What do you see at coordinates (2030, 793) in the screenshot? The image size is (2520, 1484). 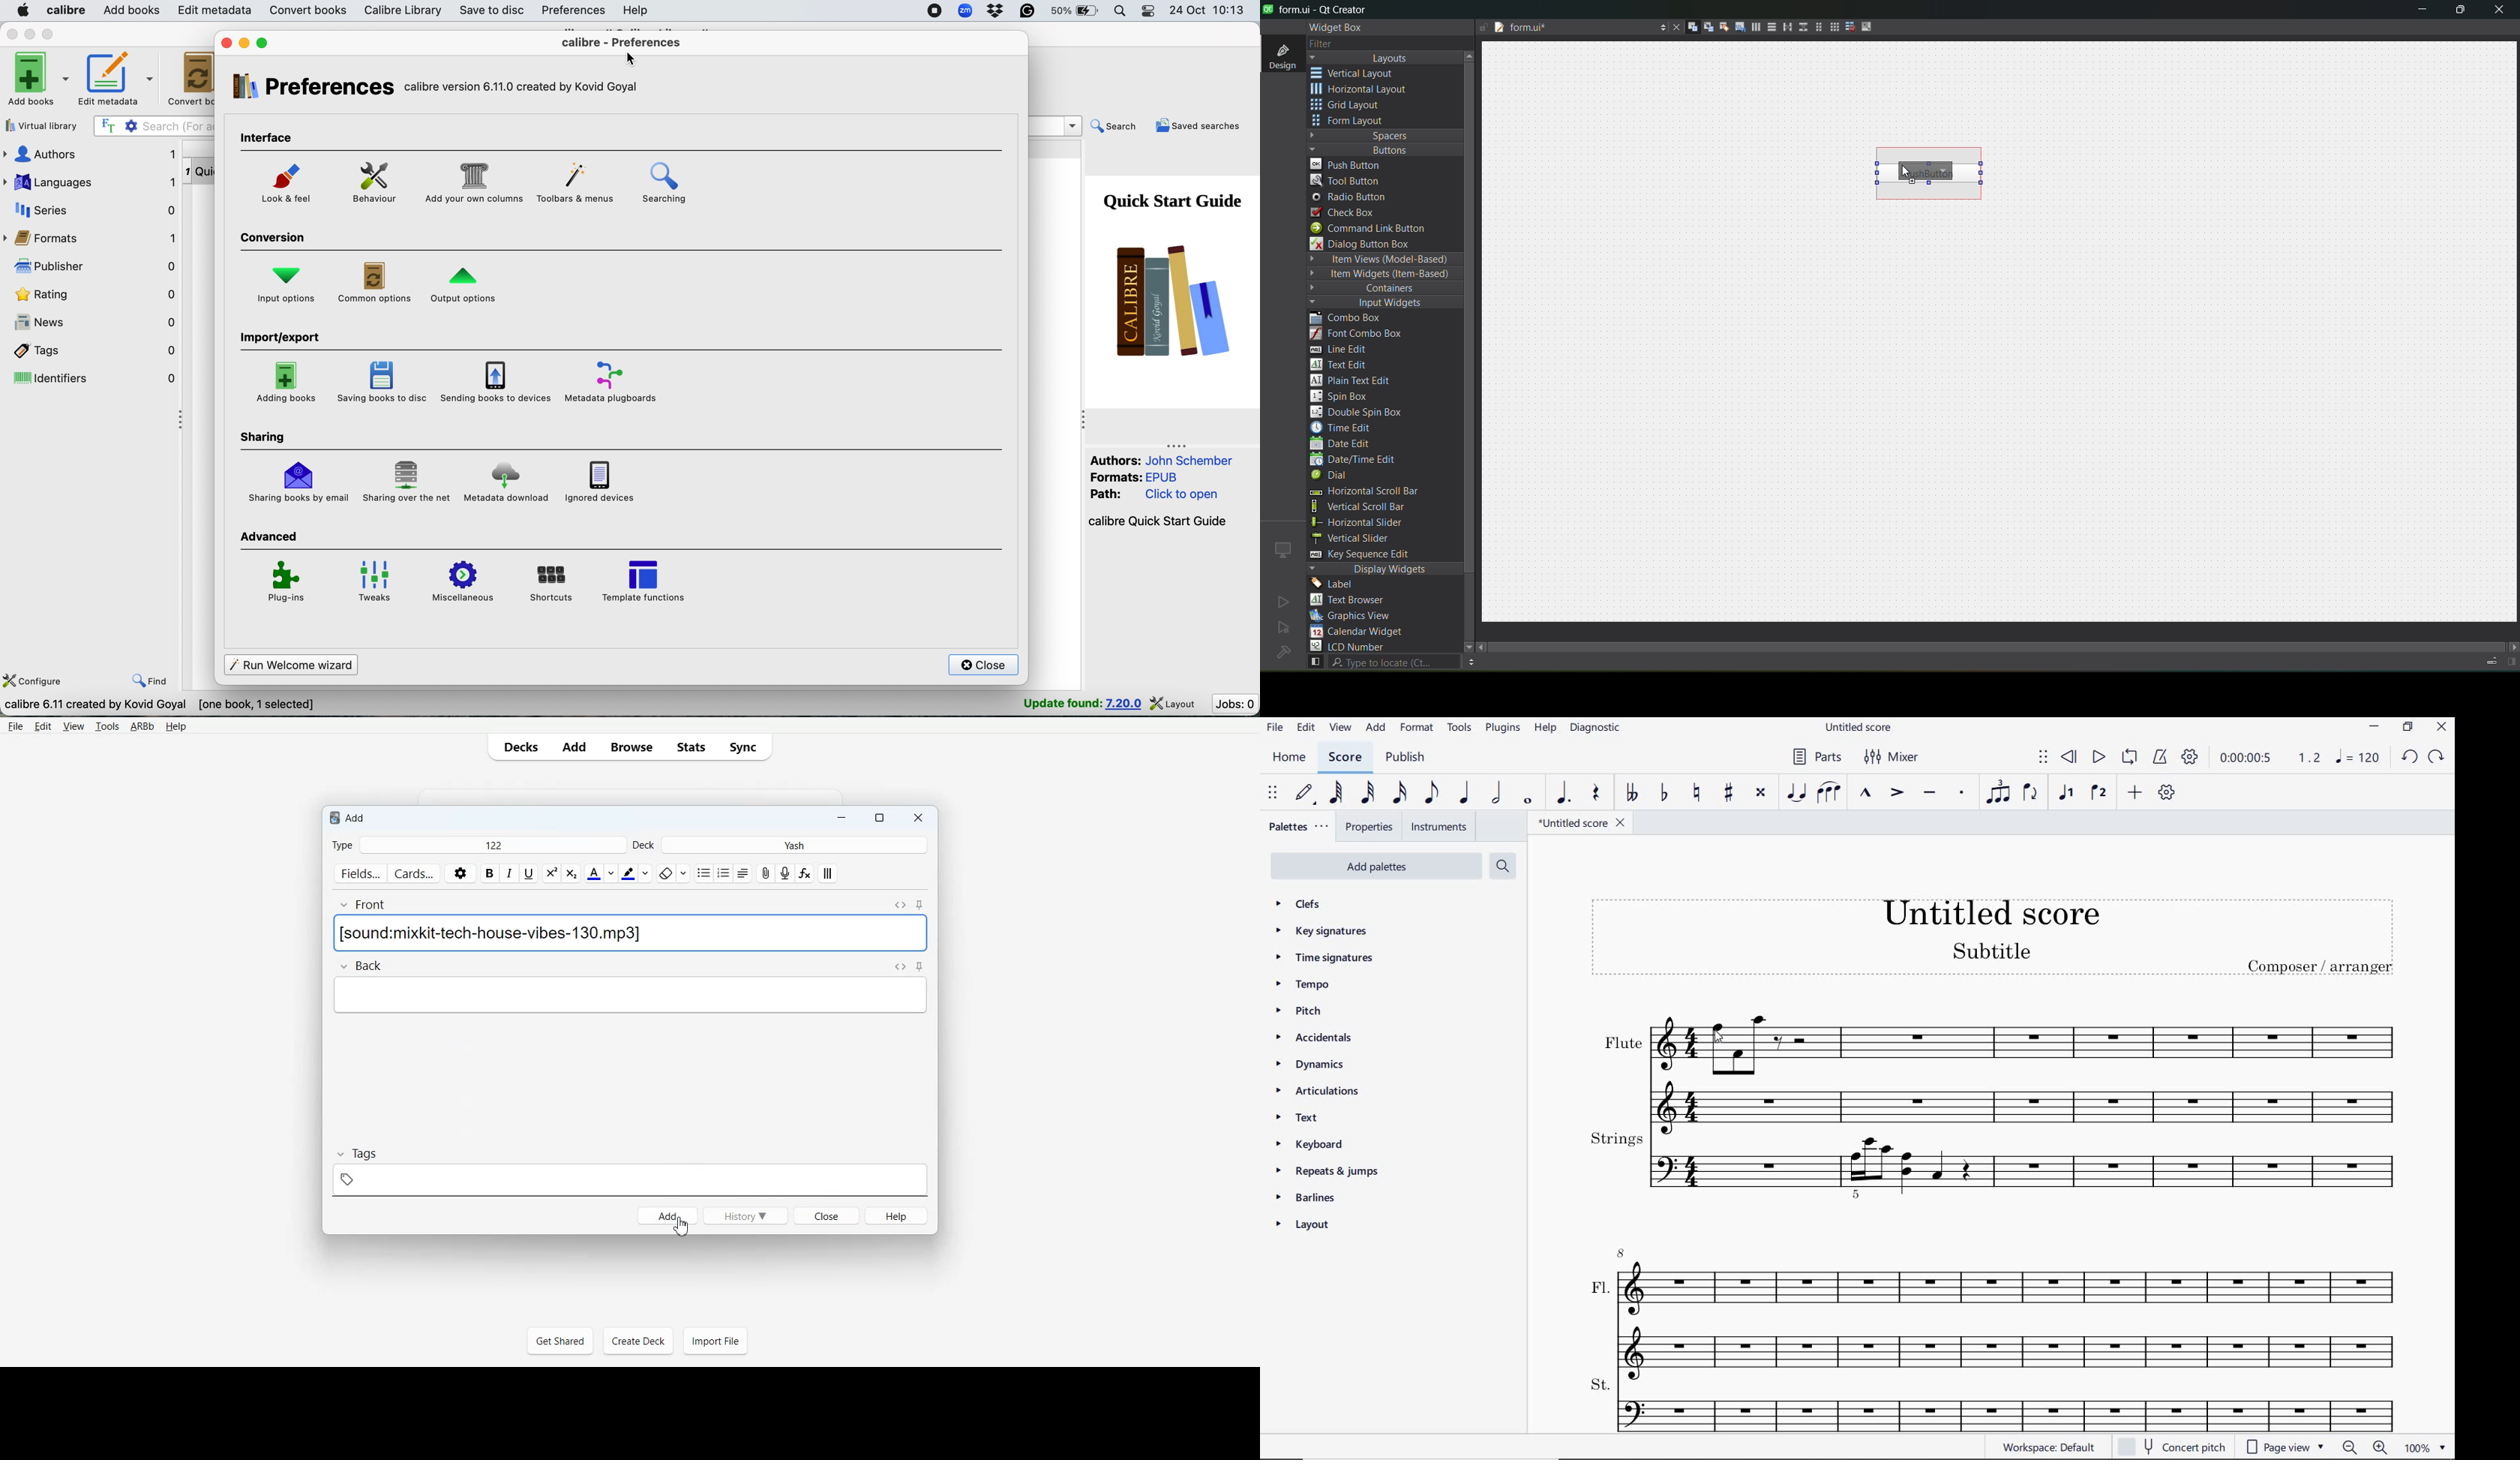 I see `FLIP DIRECTION` at bounding box center [2030, 793].